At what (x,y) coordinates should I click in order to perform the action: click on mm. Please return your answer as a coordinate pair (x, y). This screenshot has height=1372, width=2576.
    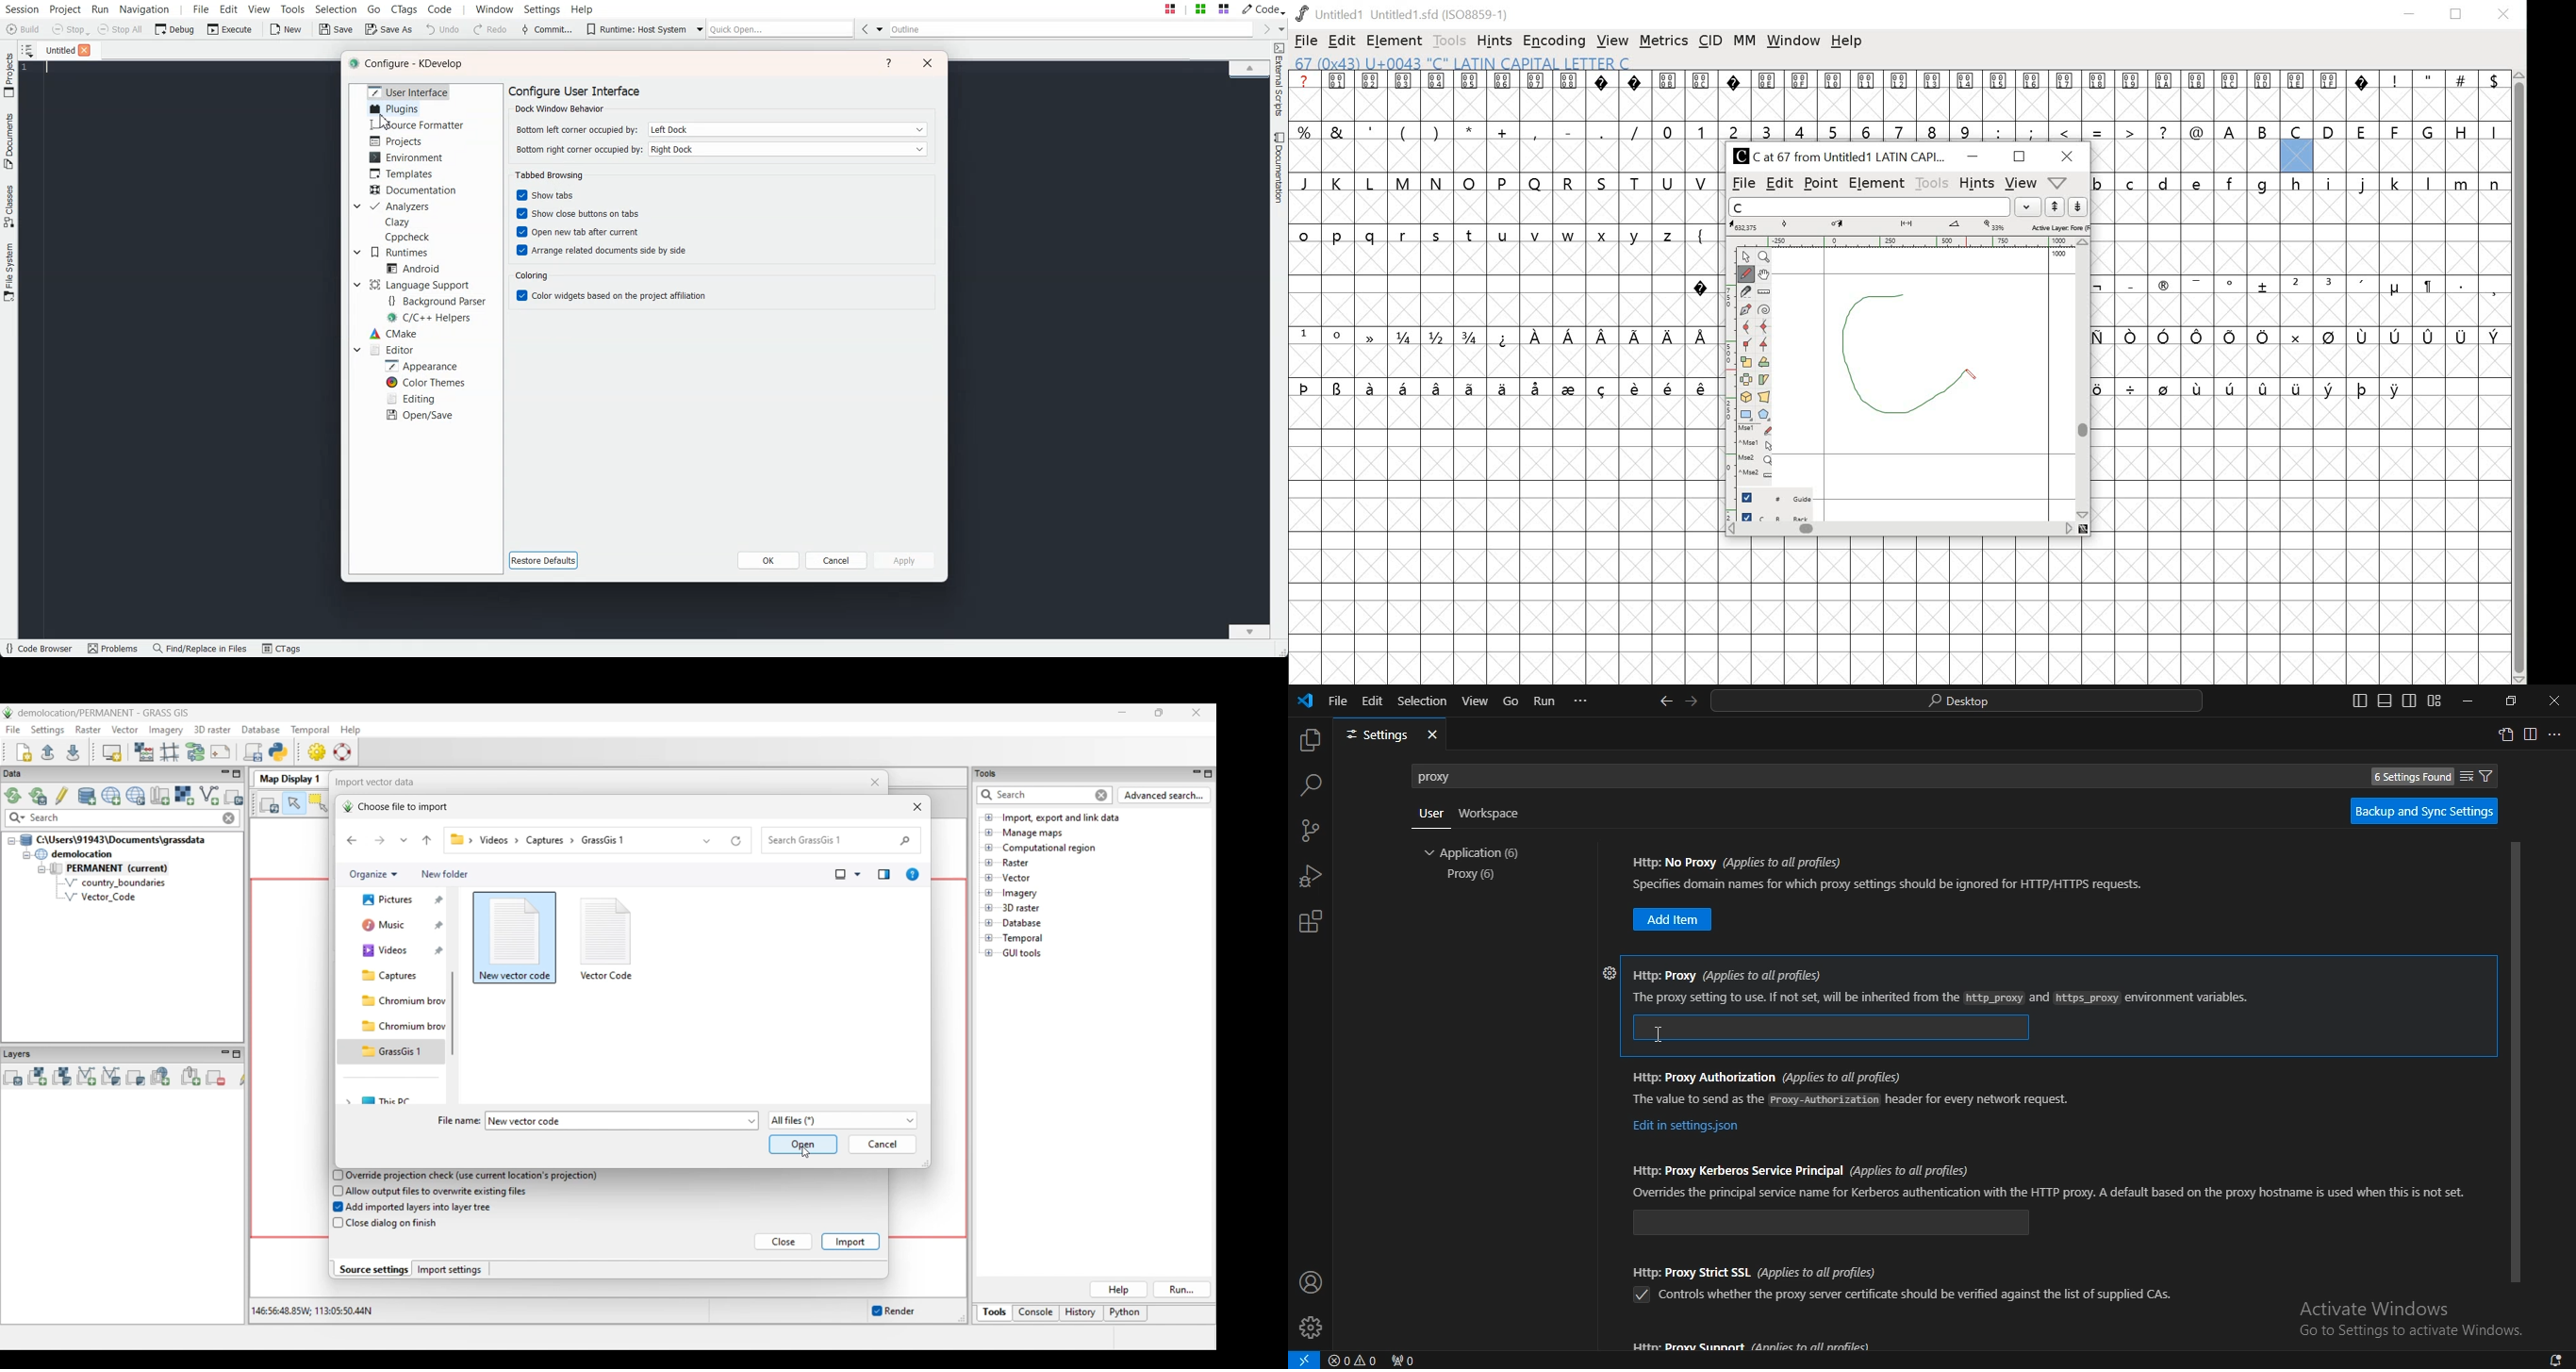
    Looking at the image, I should click on (1743, 42).